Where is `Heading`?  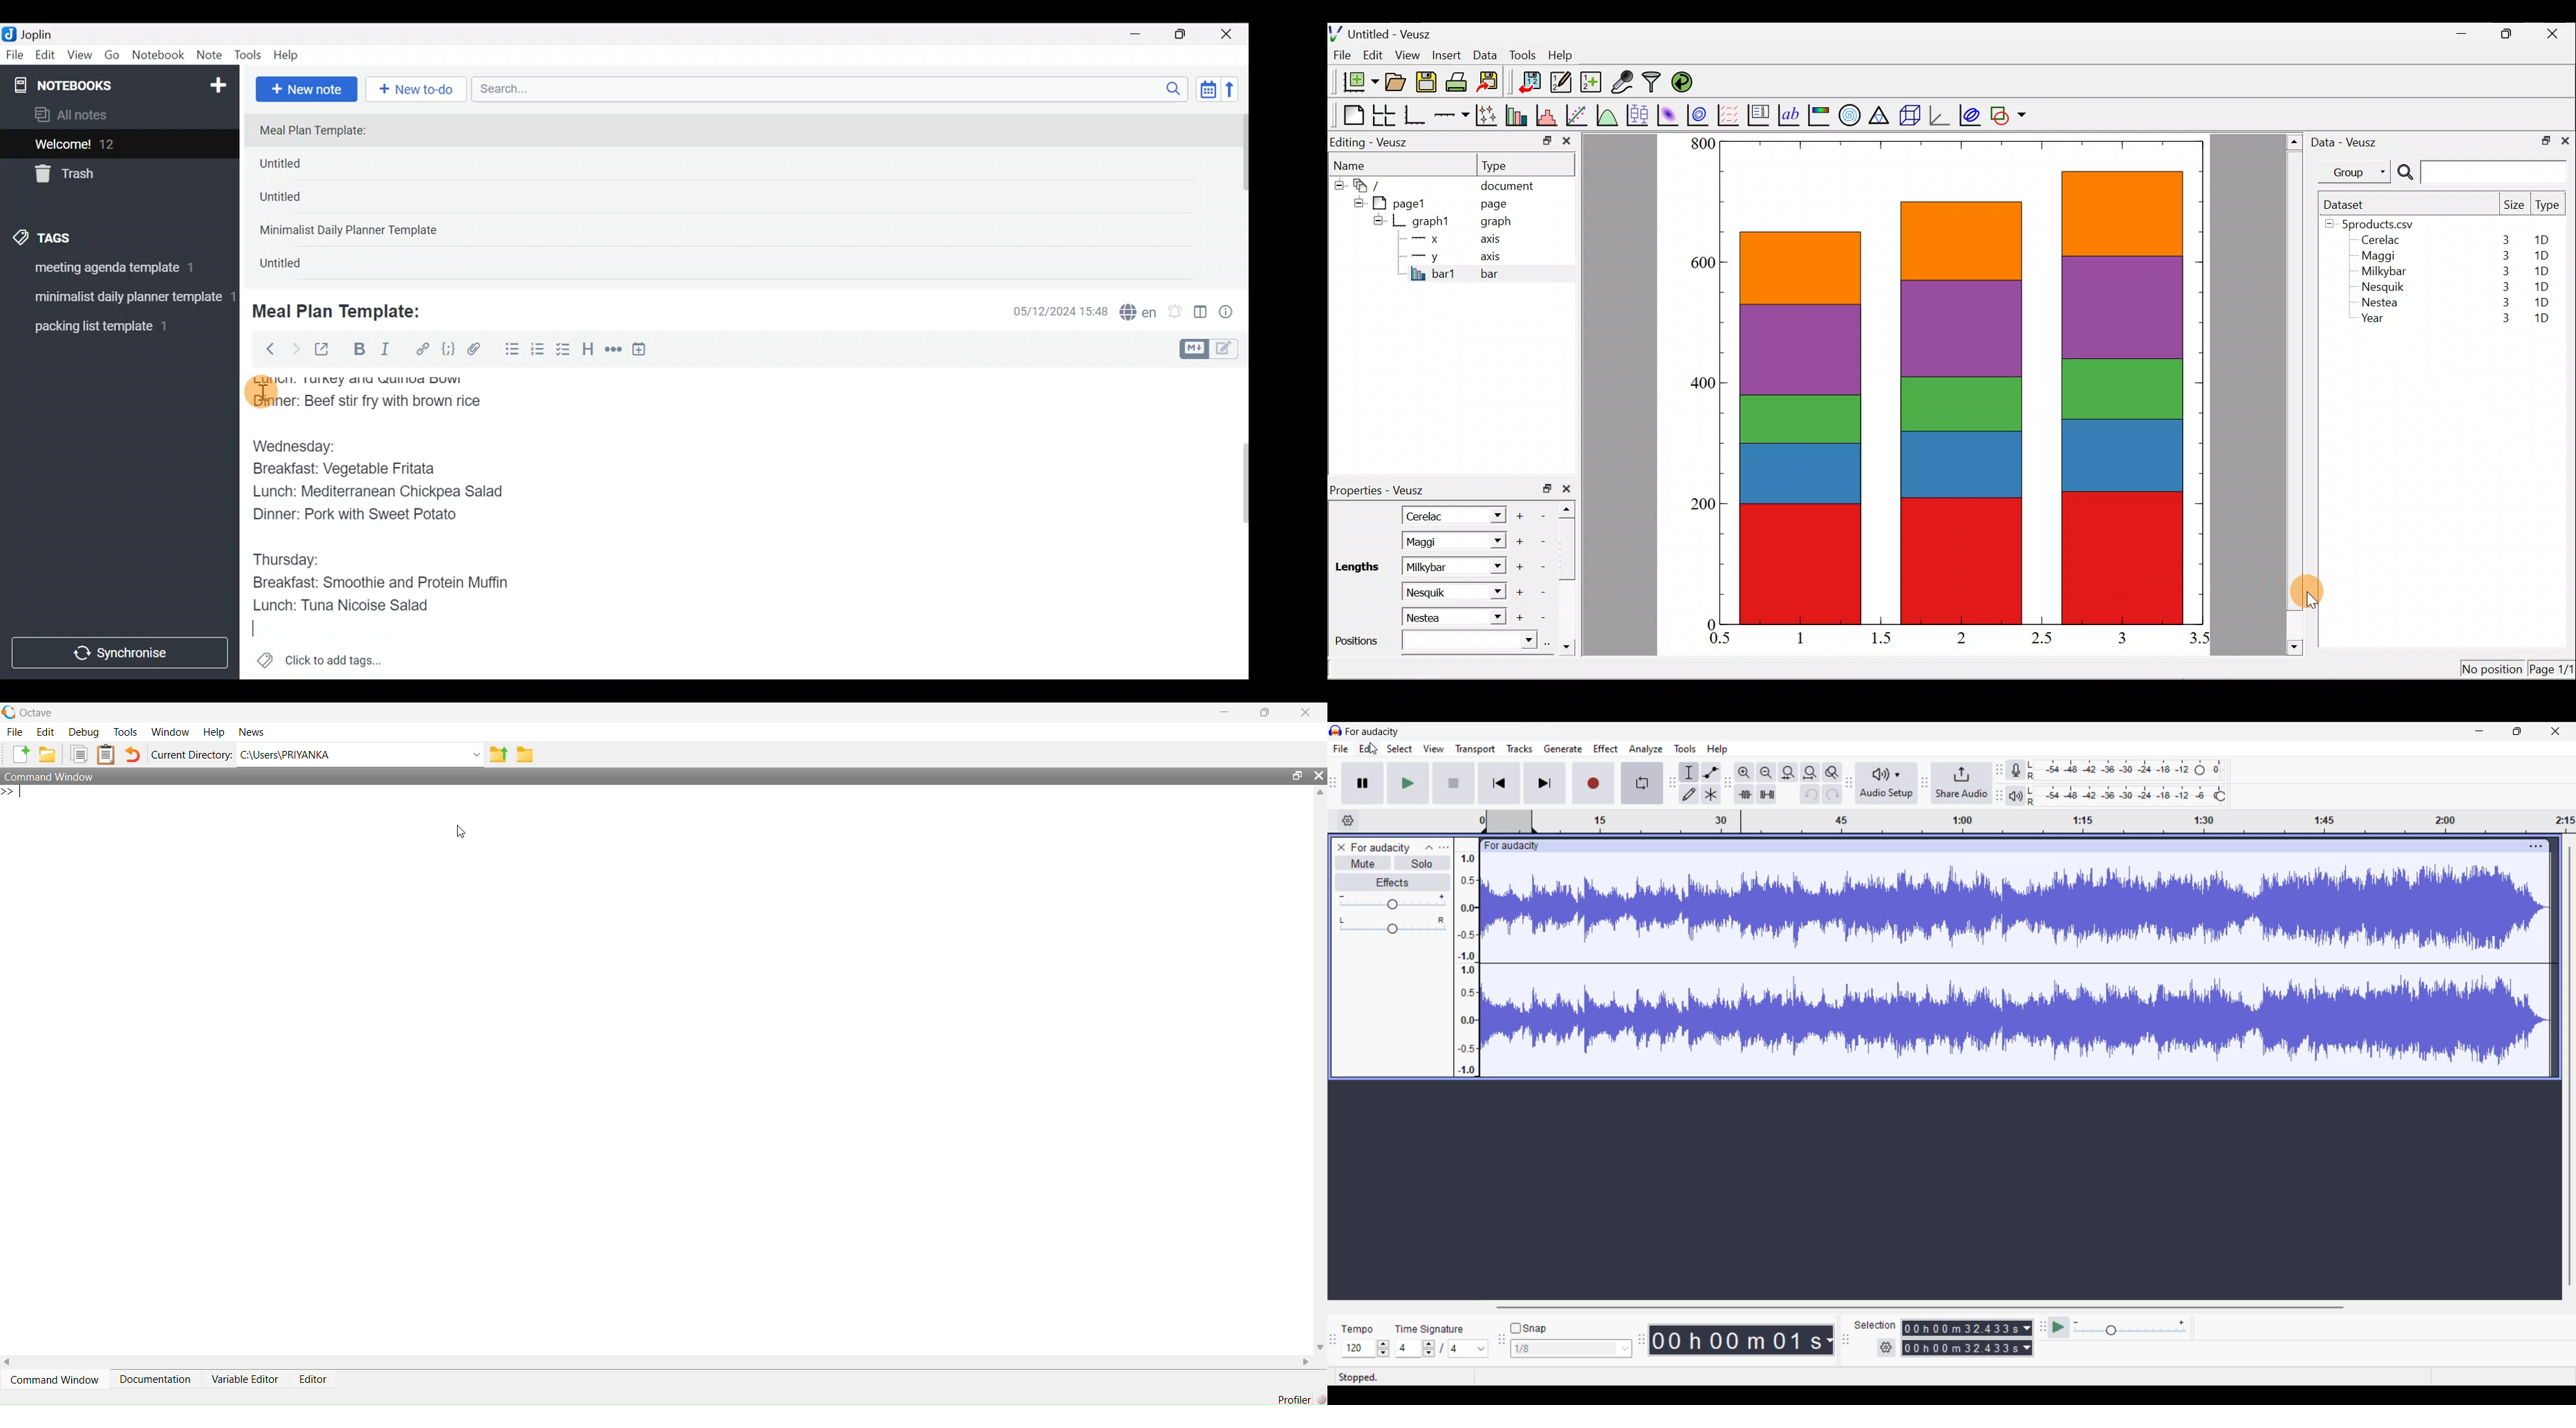 Heading is located at coordinates (589, 351).